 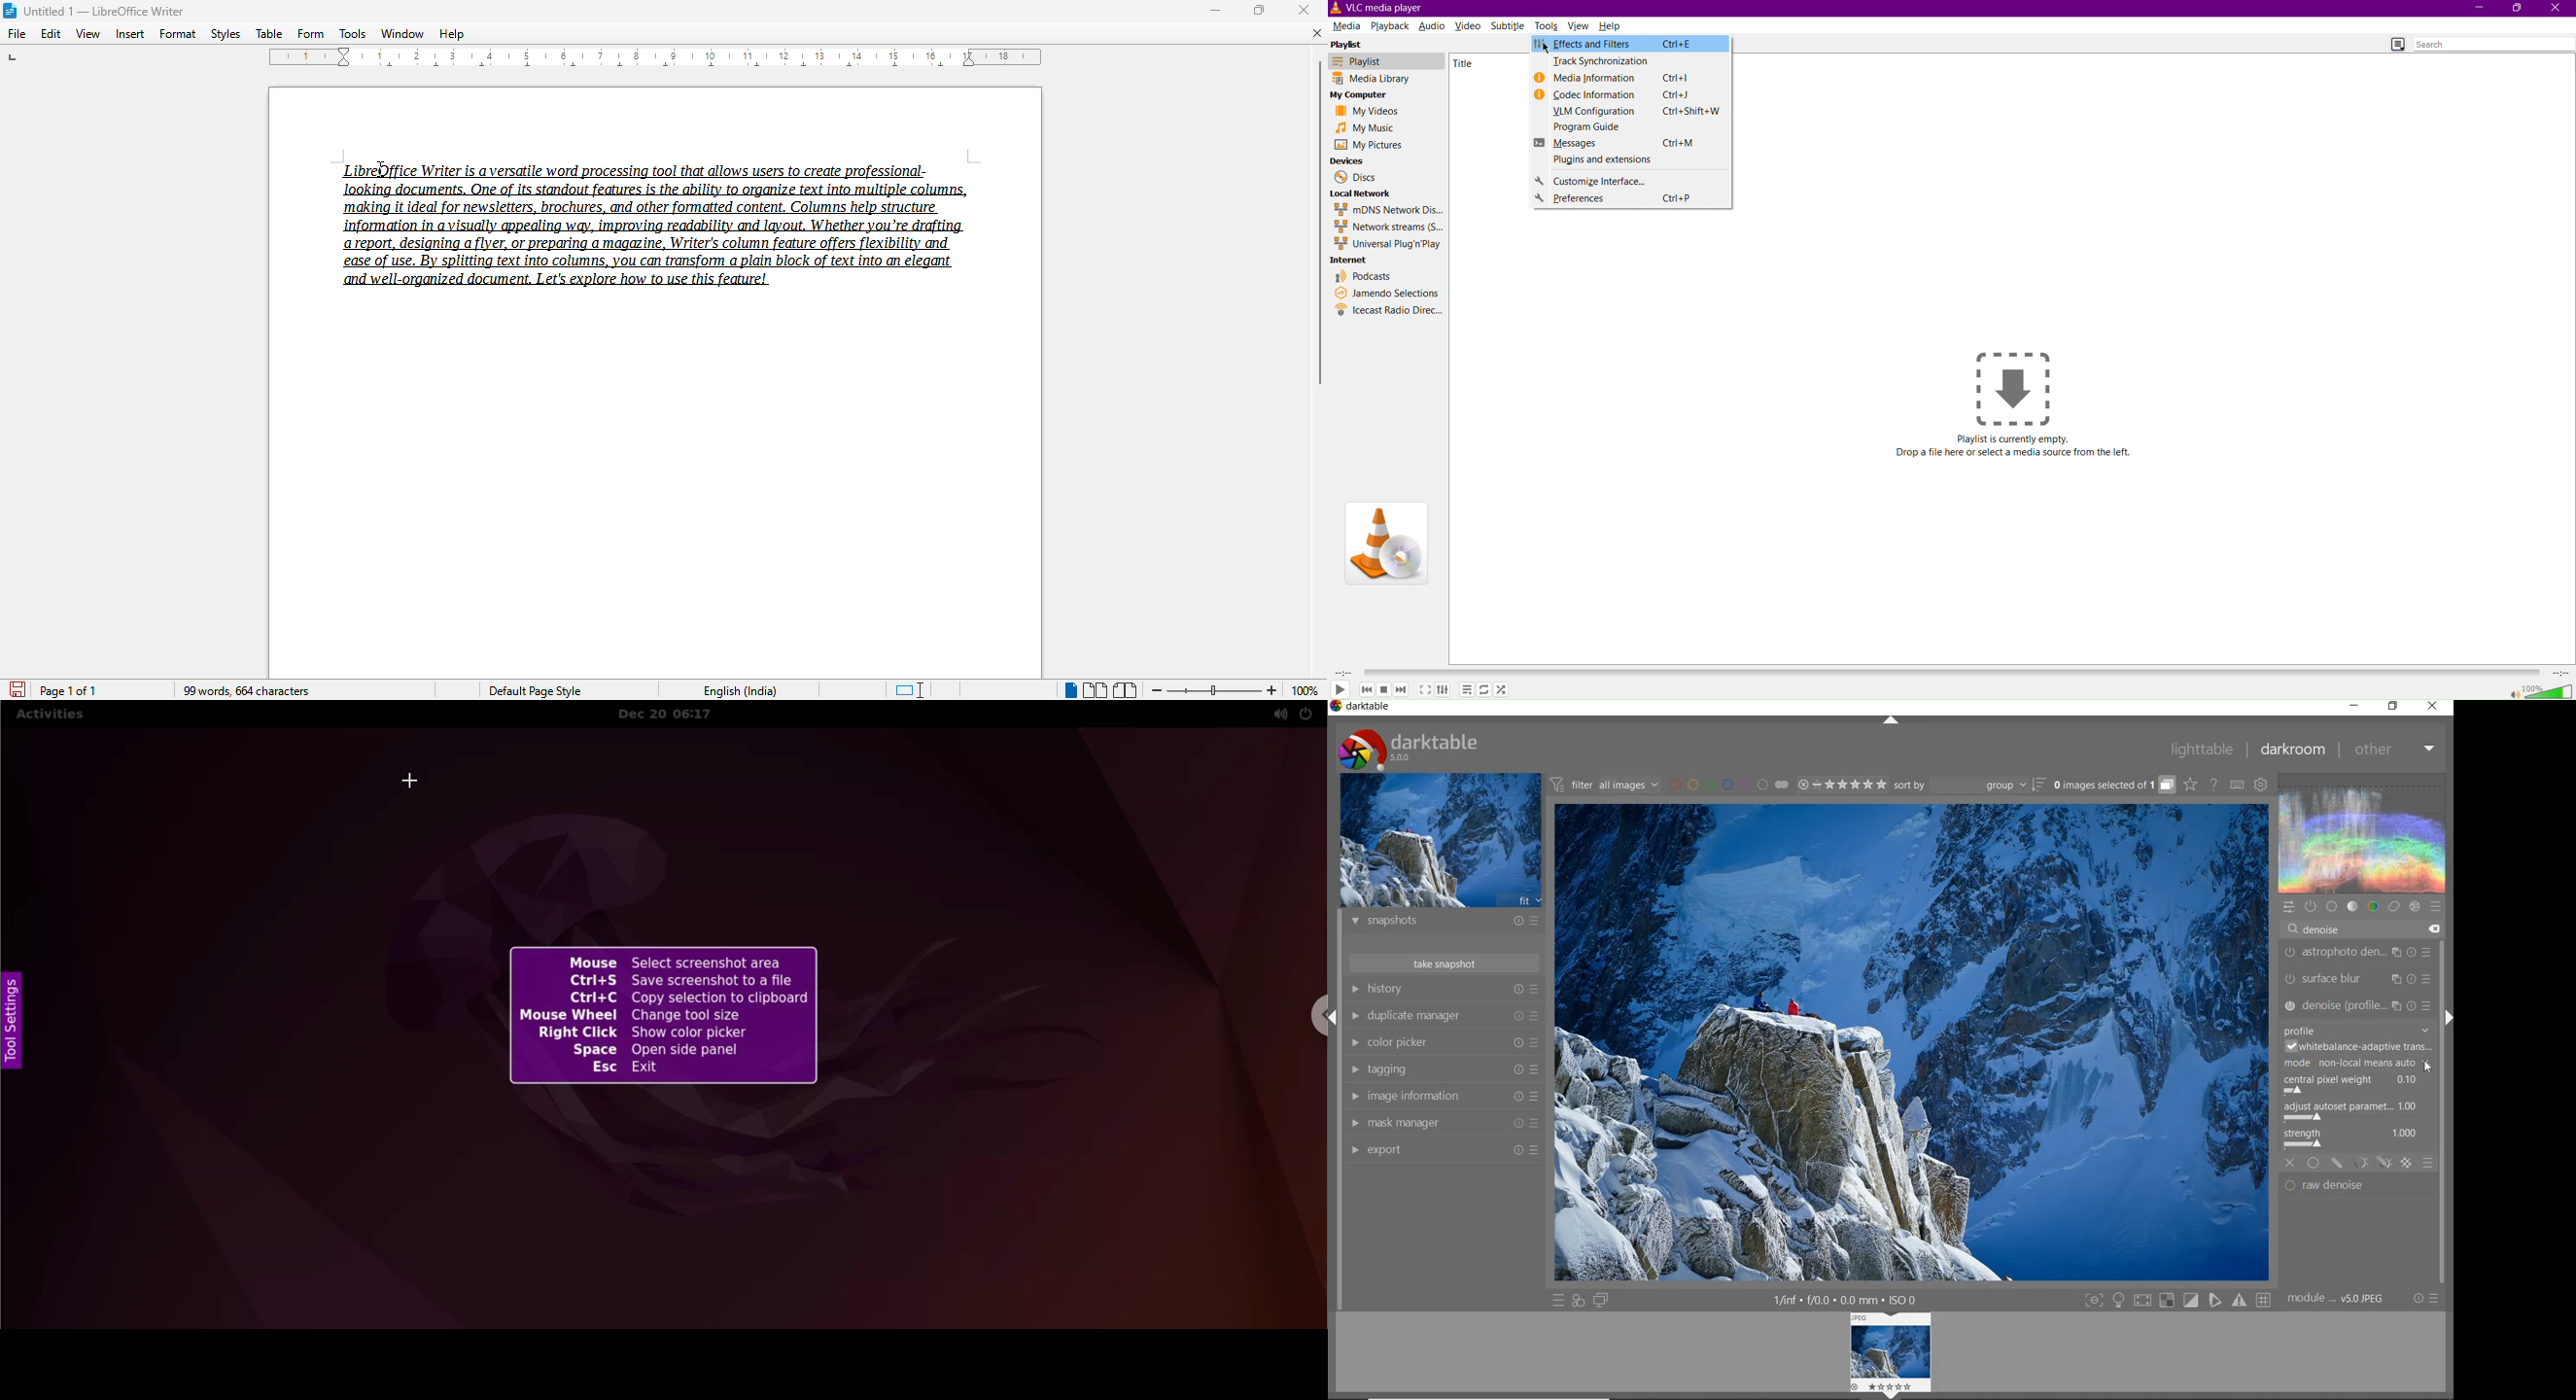 I want to click on single-page view, so click(x=1069, y=691).